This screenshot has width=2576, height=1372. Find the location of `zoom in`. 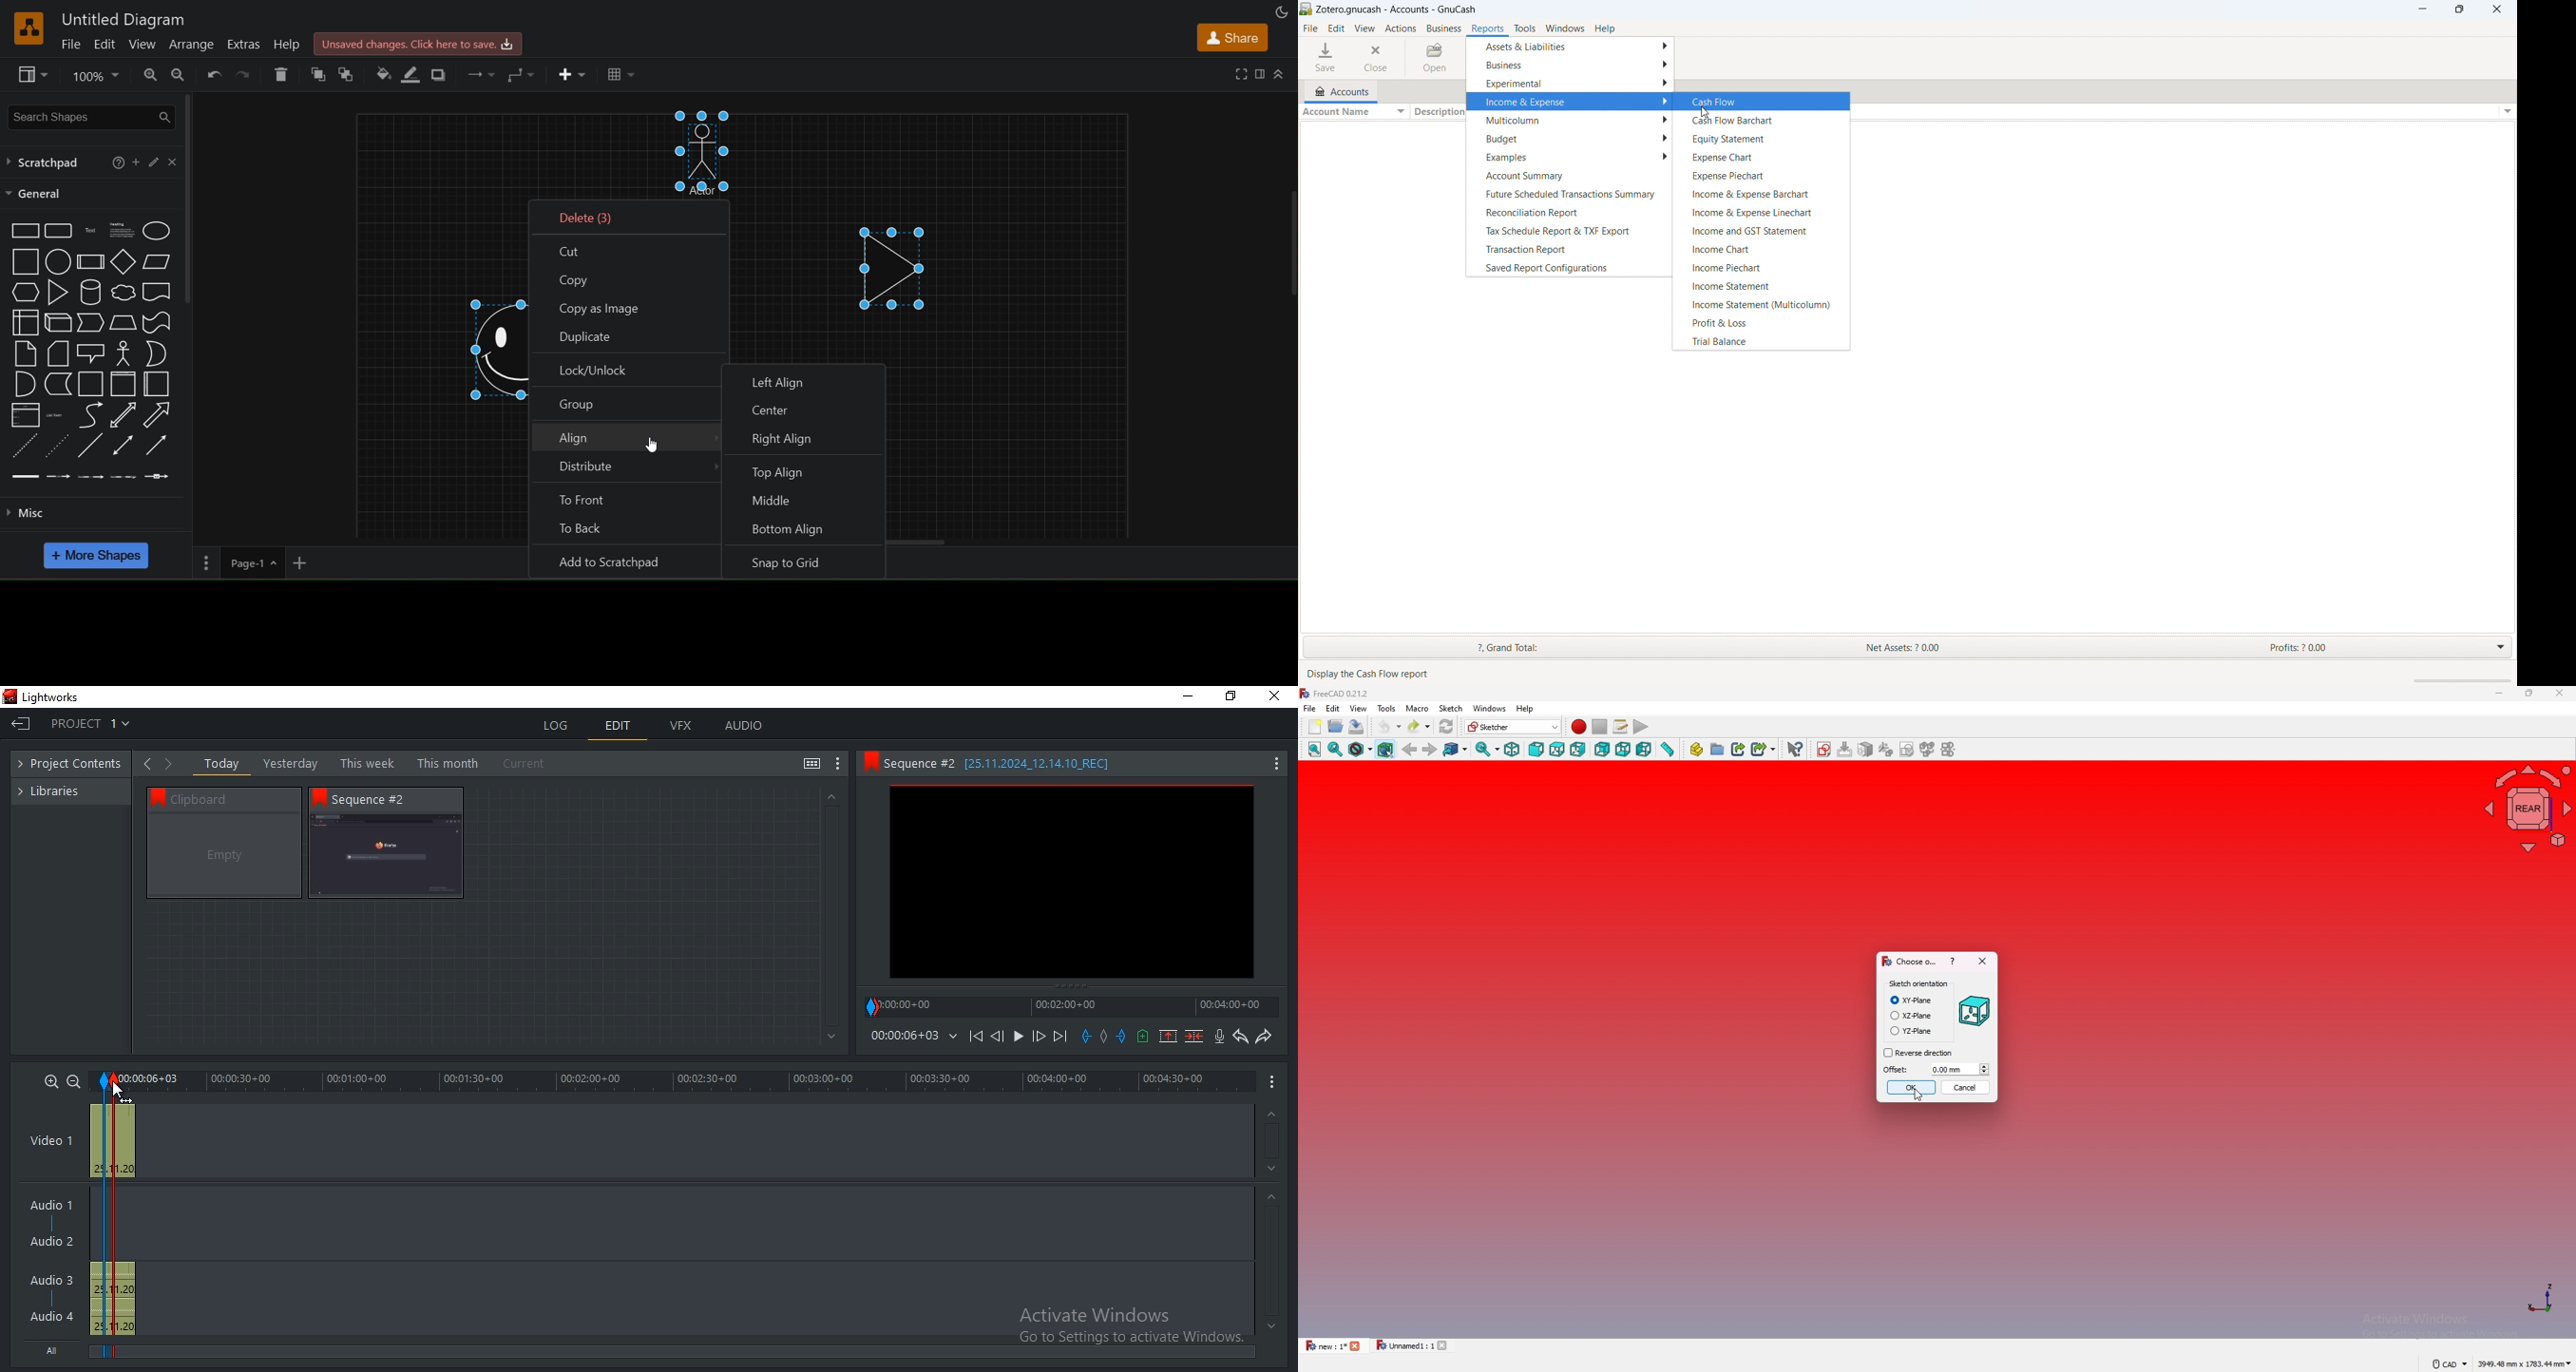

zoom in is located at coordinates (51, 1080).